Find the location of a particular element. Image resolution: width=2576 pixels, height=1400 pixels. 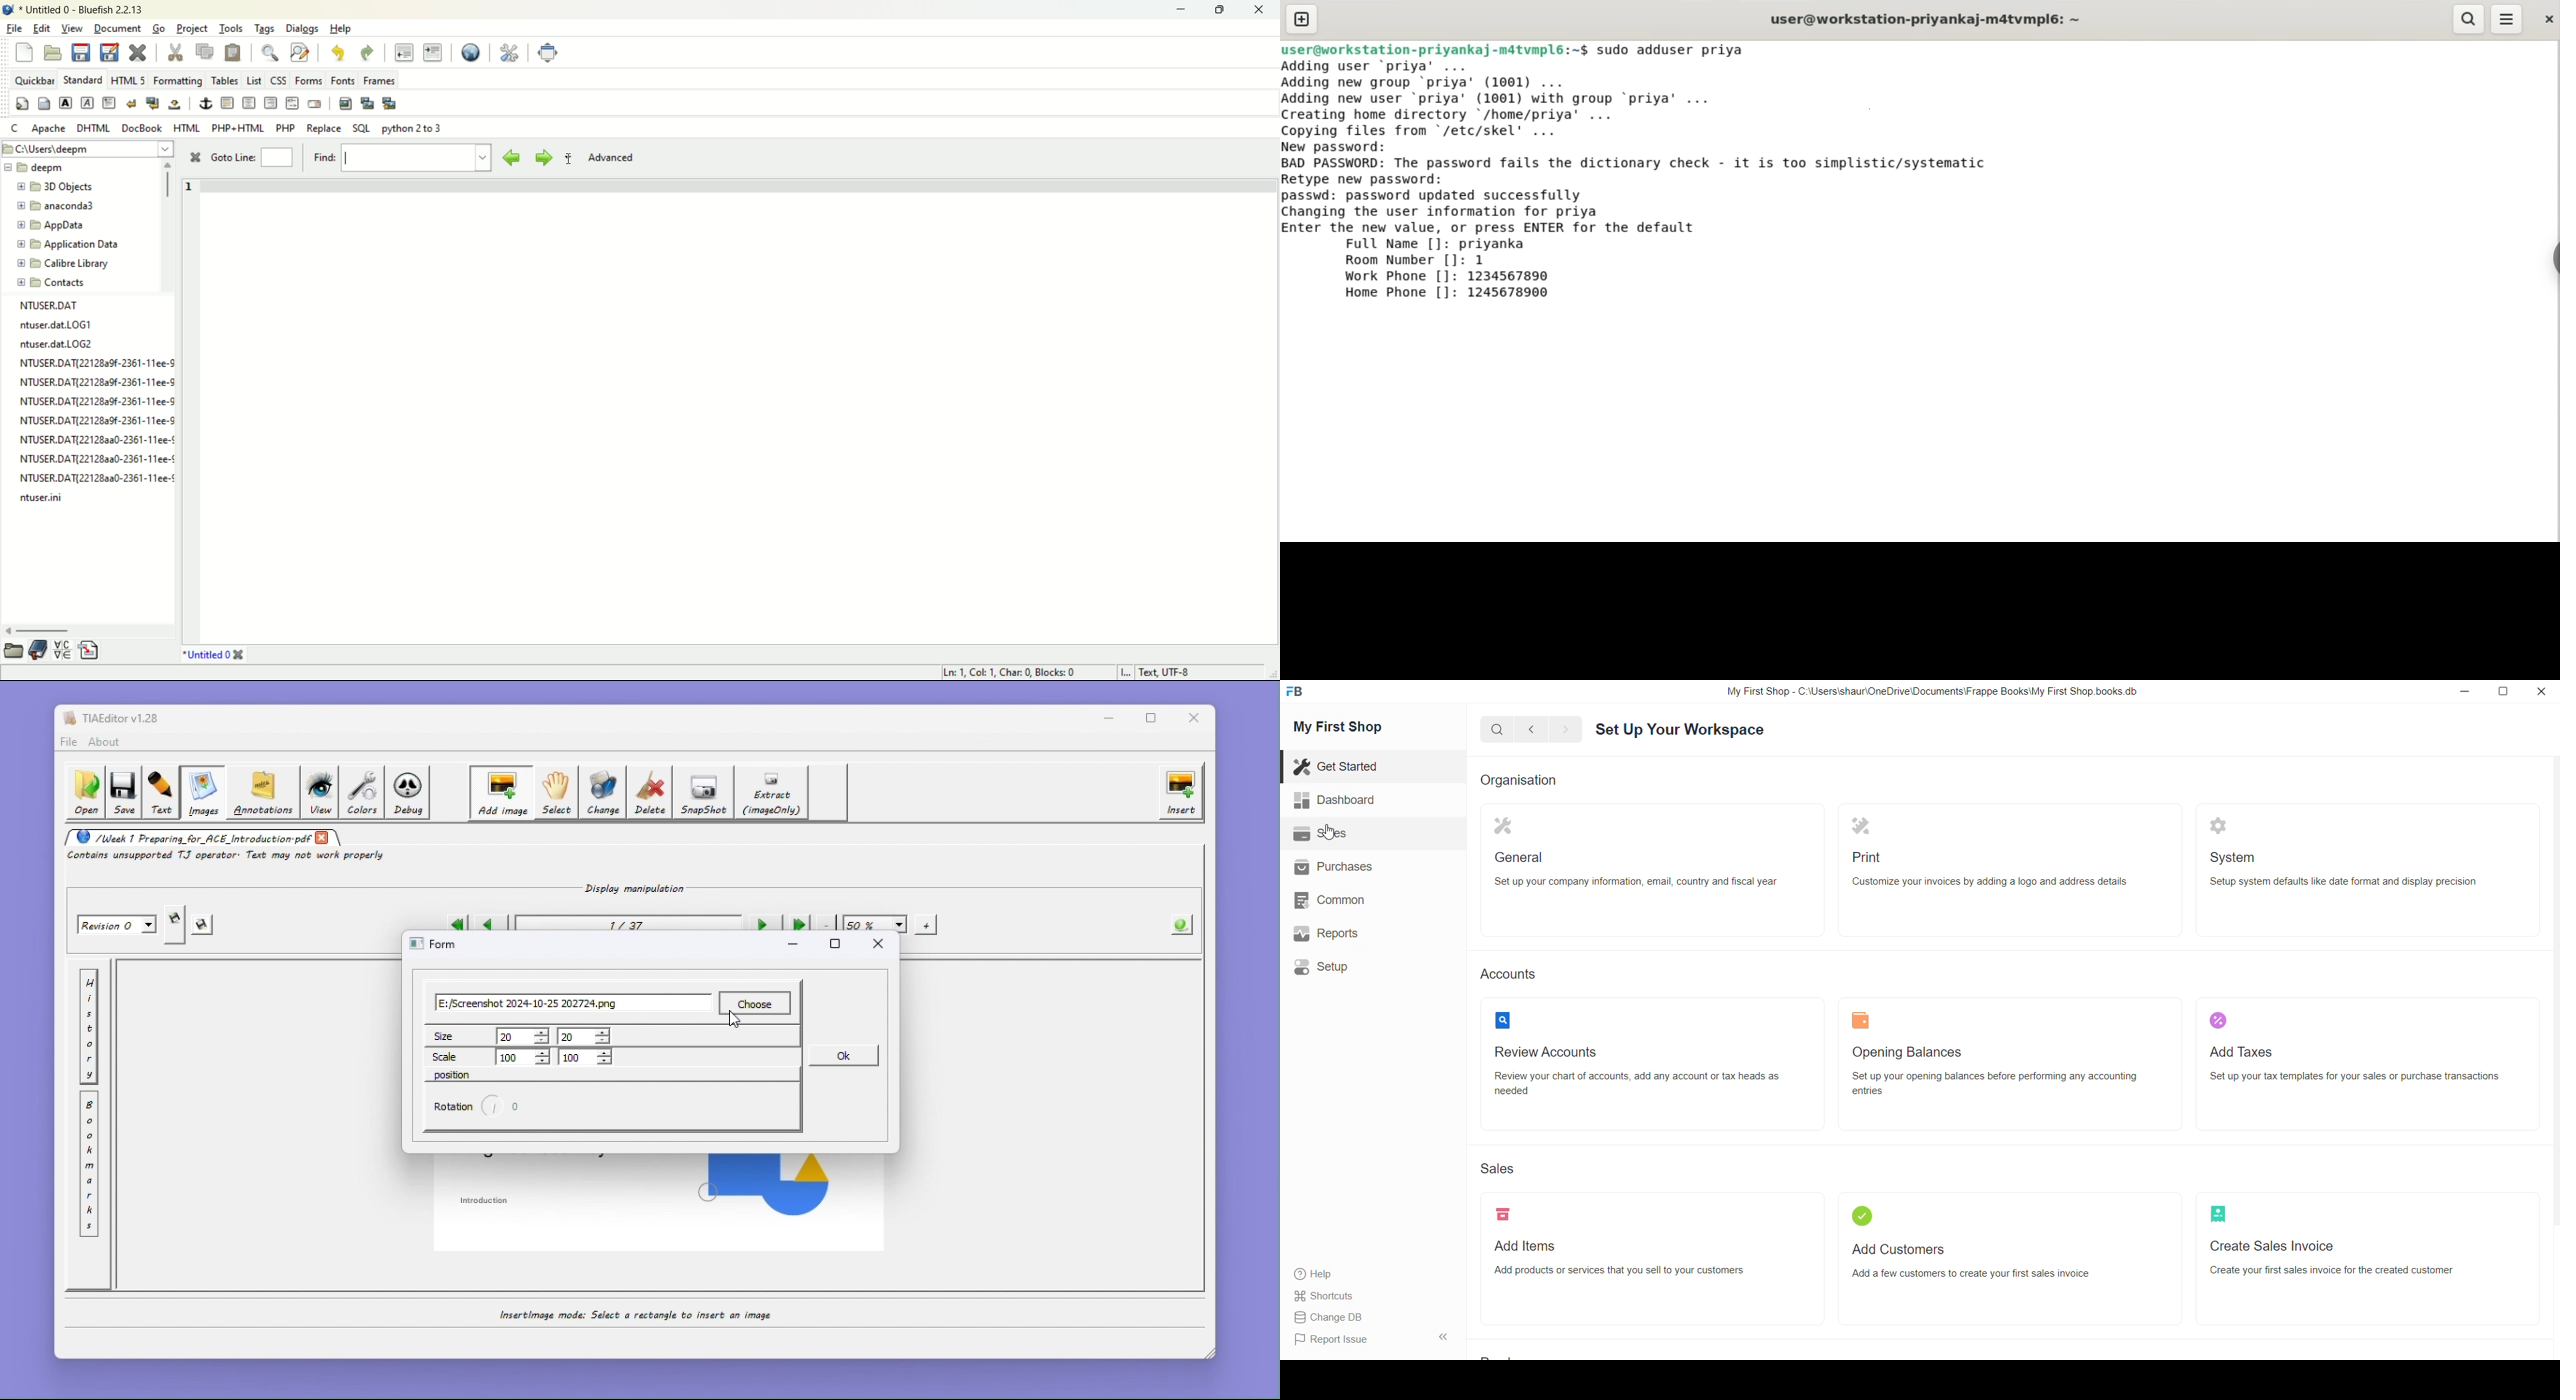

Help is located at coordinates (1311, 1273).